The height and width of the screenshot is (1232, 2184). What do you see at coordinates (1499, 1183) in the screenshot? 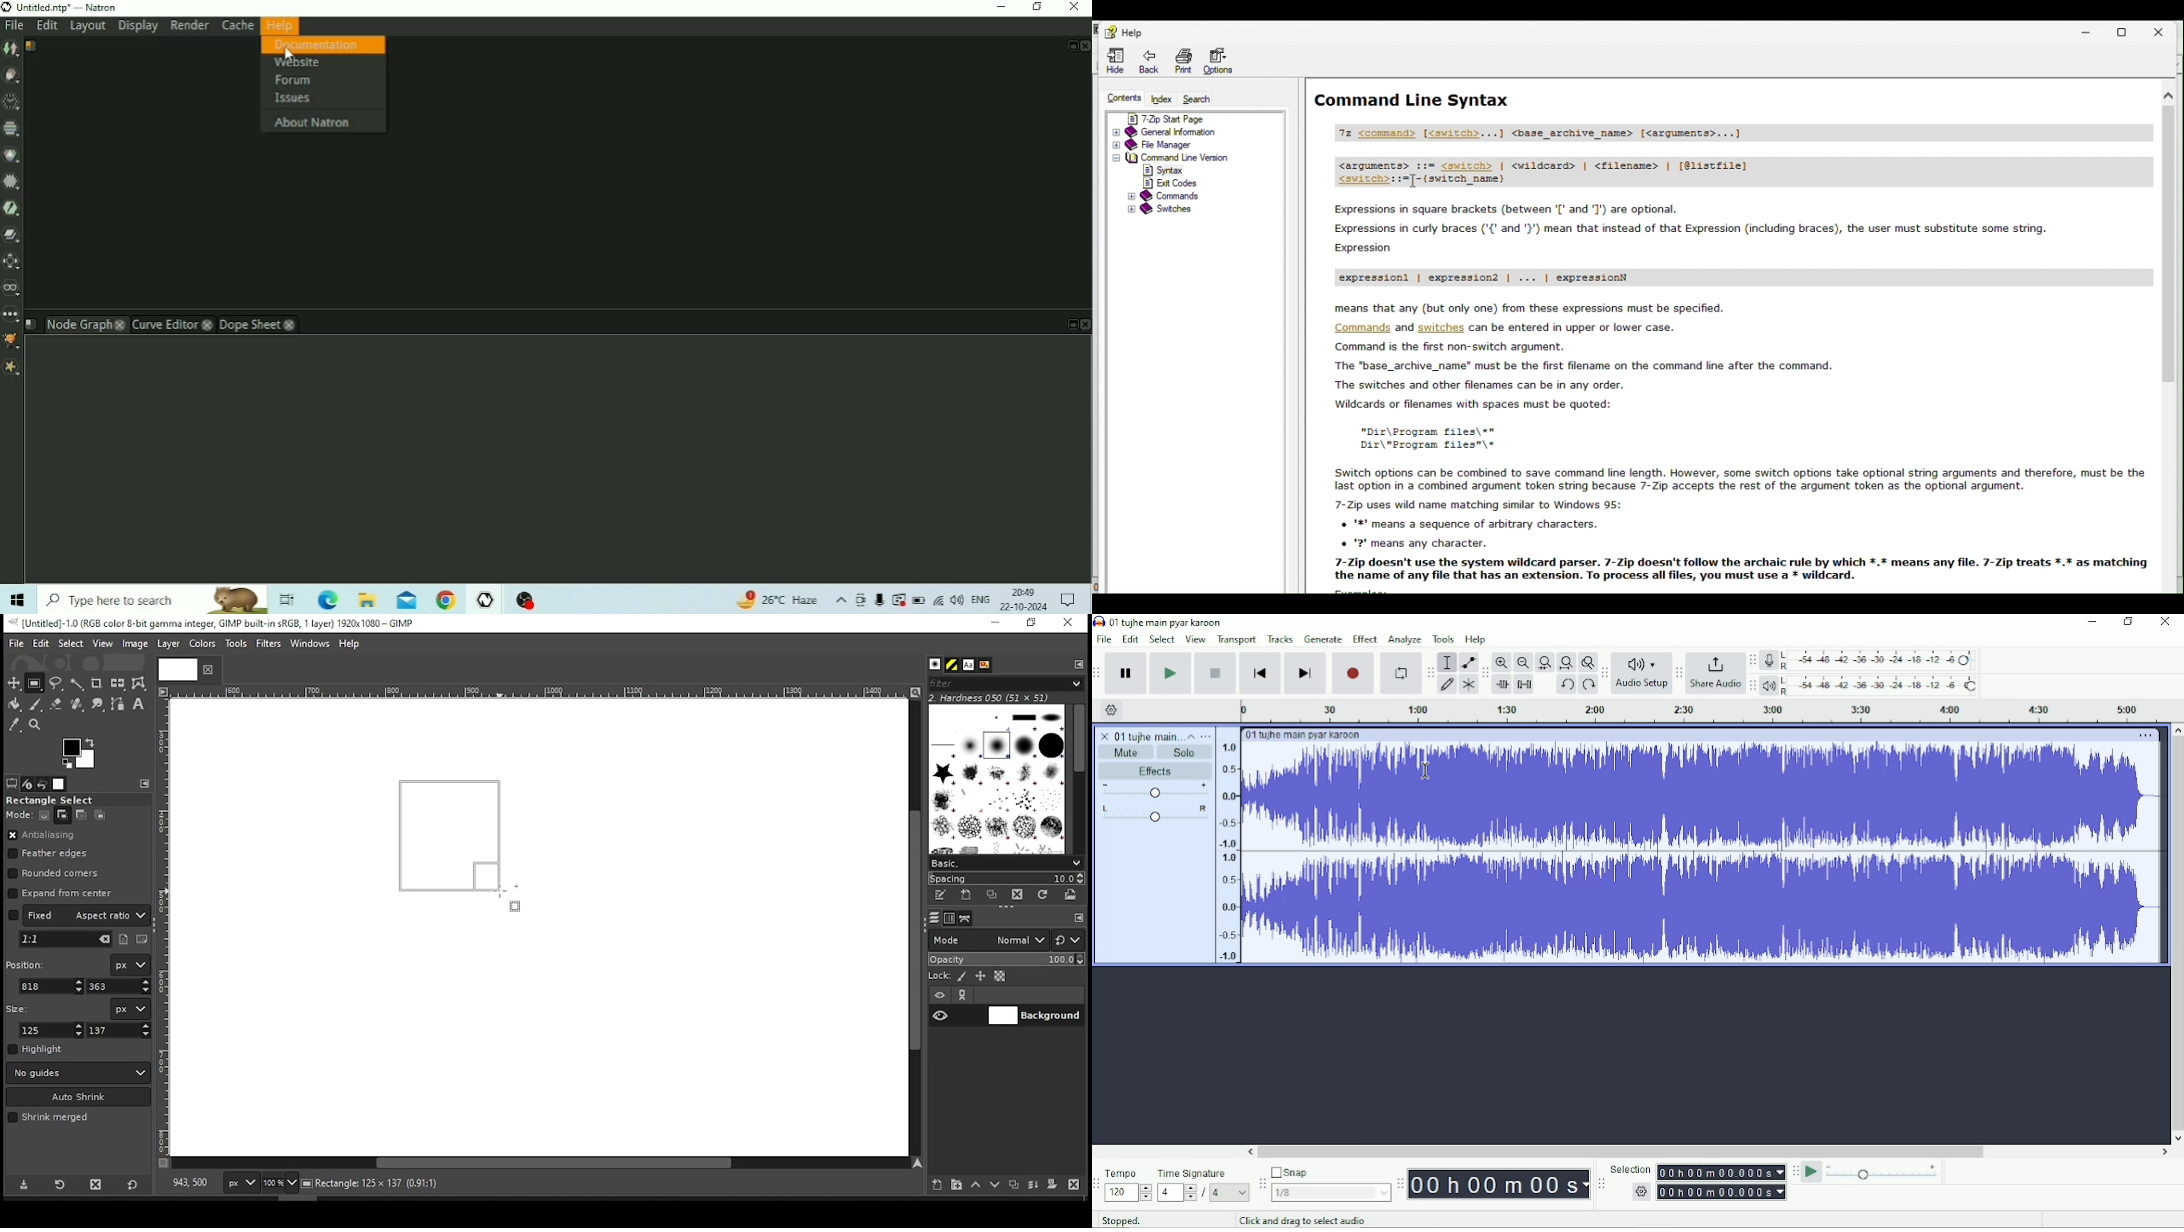
I see `Time` at bounding box center [1499, 1183].